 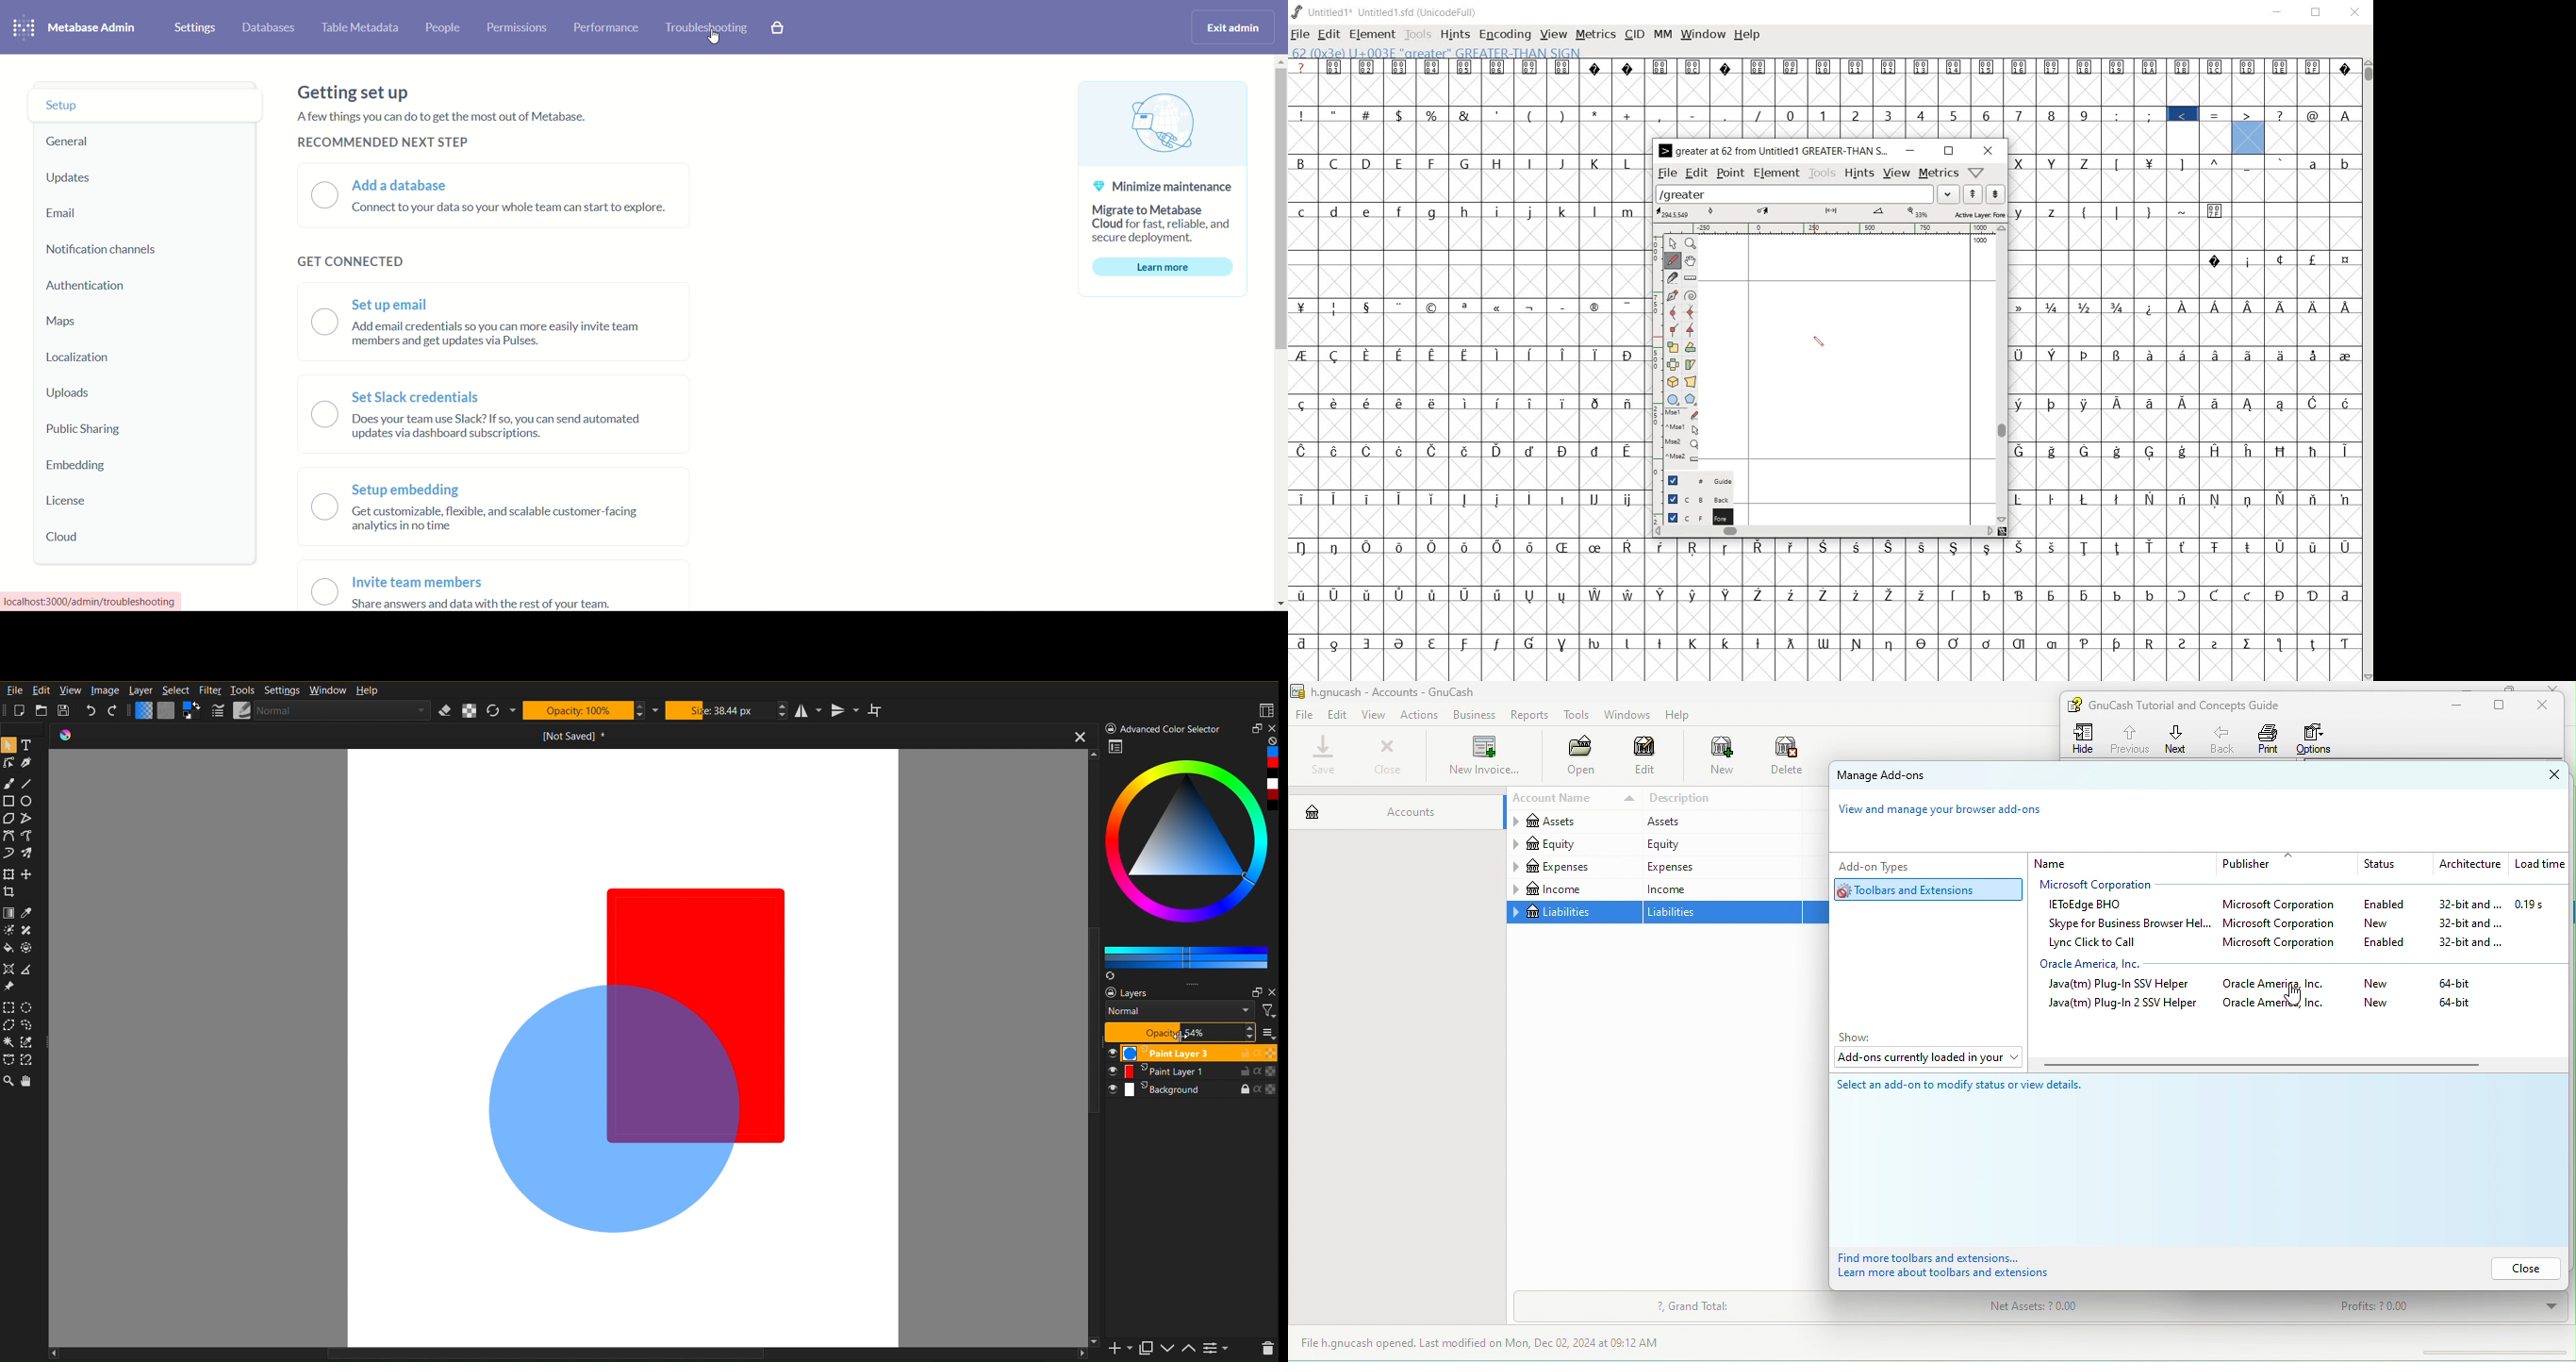 What do you see at coordinates (360, 30) in the screenshot?
I see `table metadata` at bounding box center [360, 30].